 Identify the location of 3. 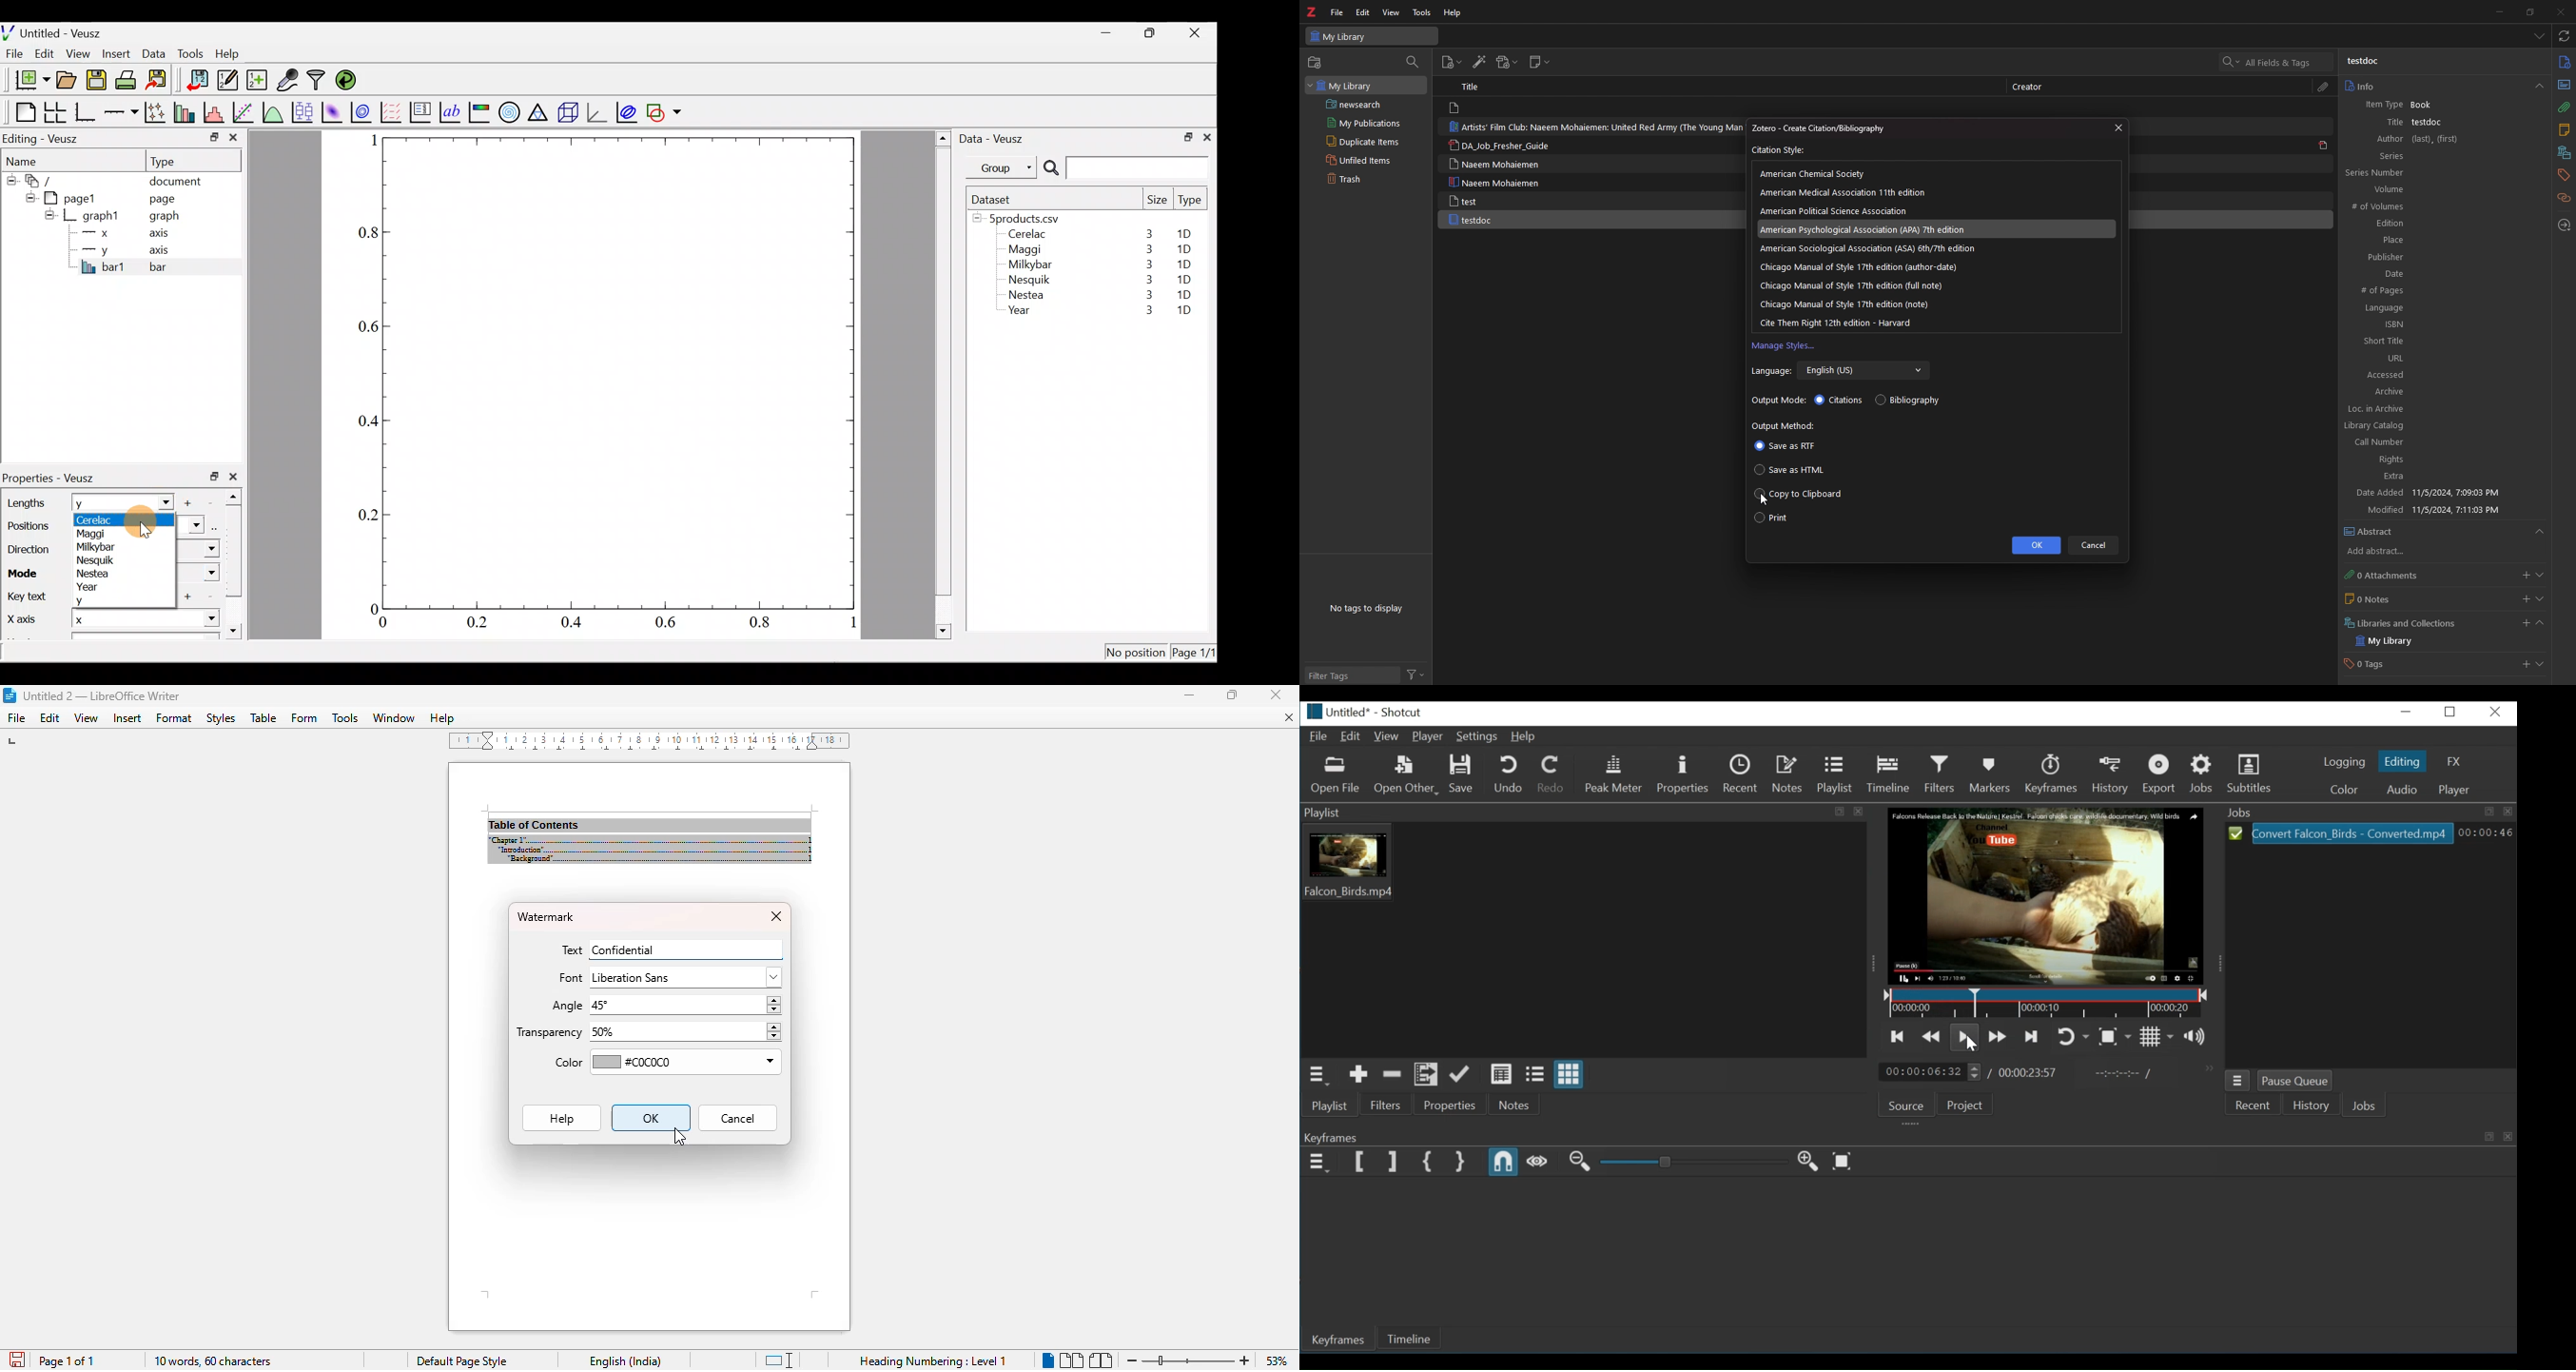
(1147, 264).